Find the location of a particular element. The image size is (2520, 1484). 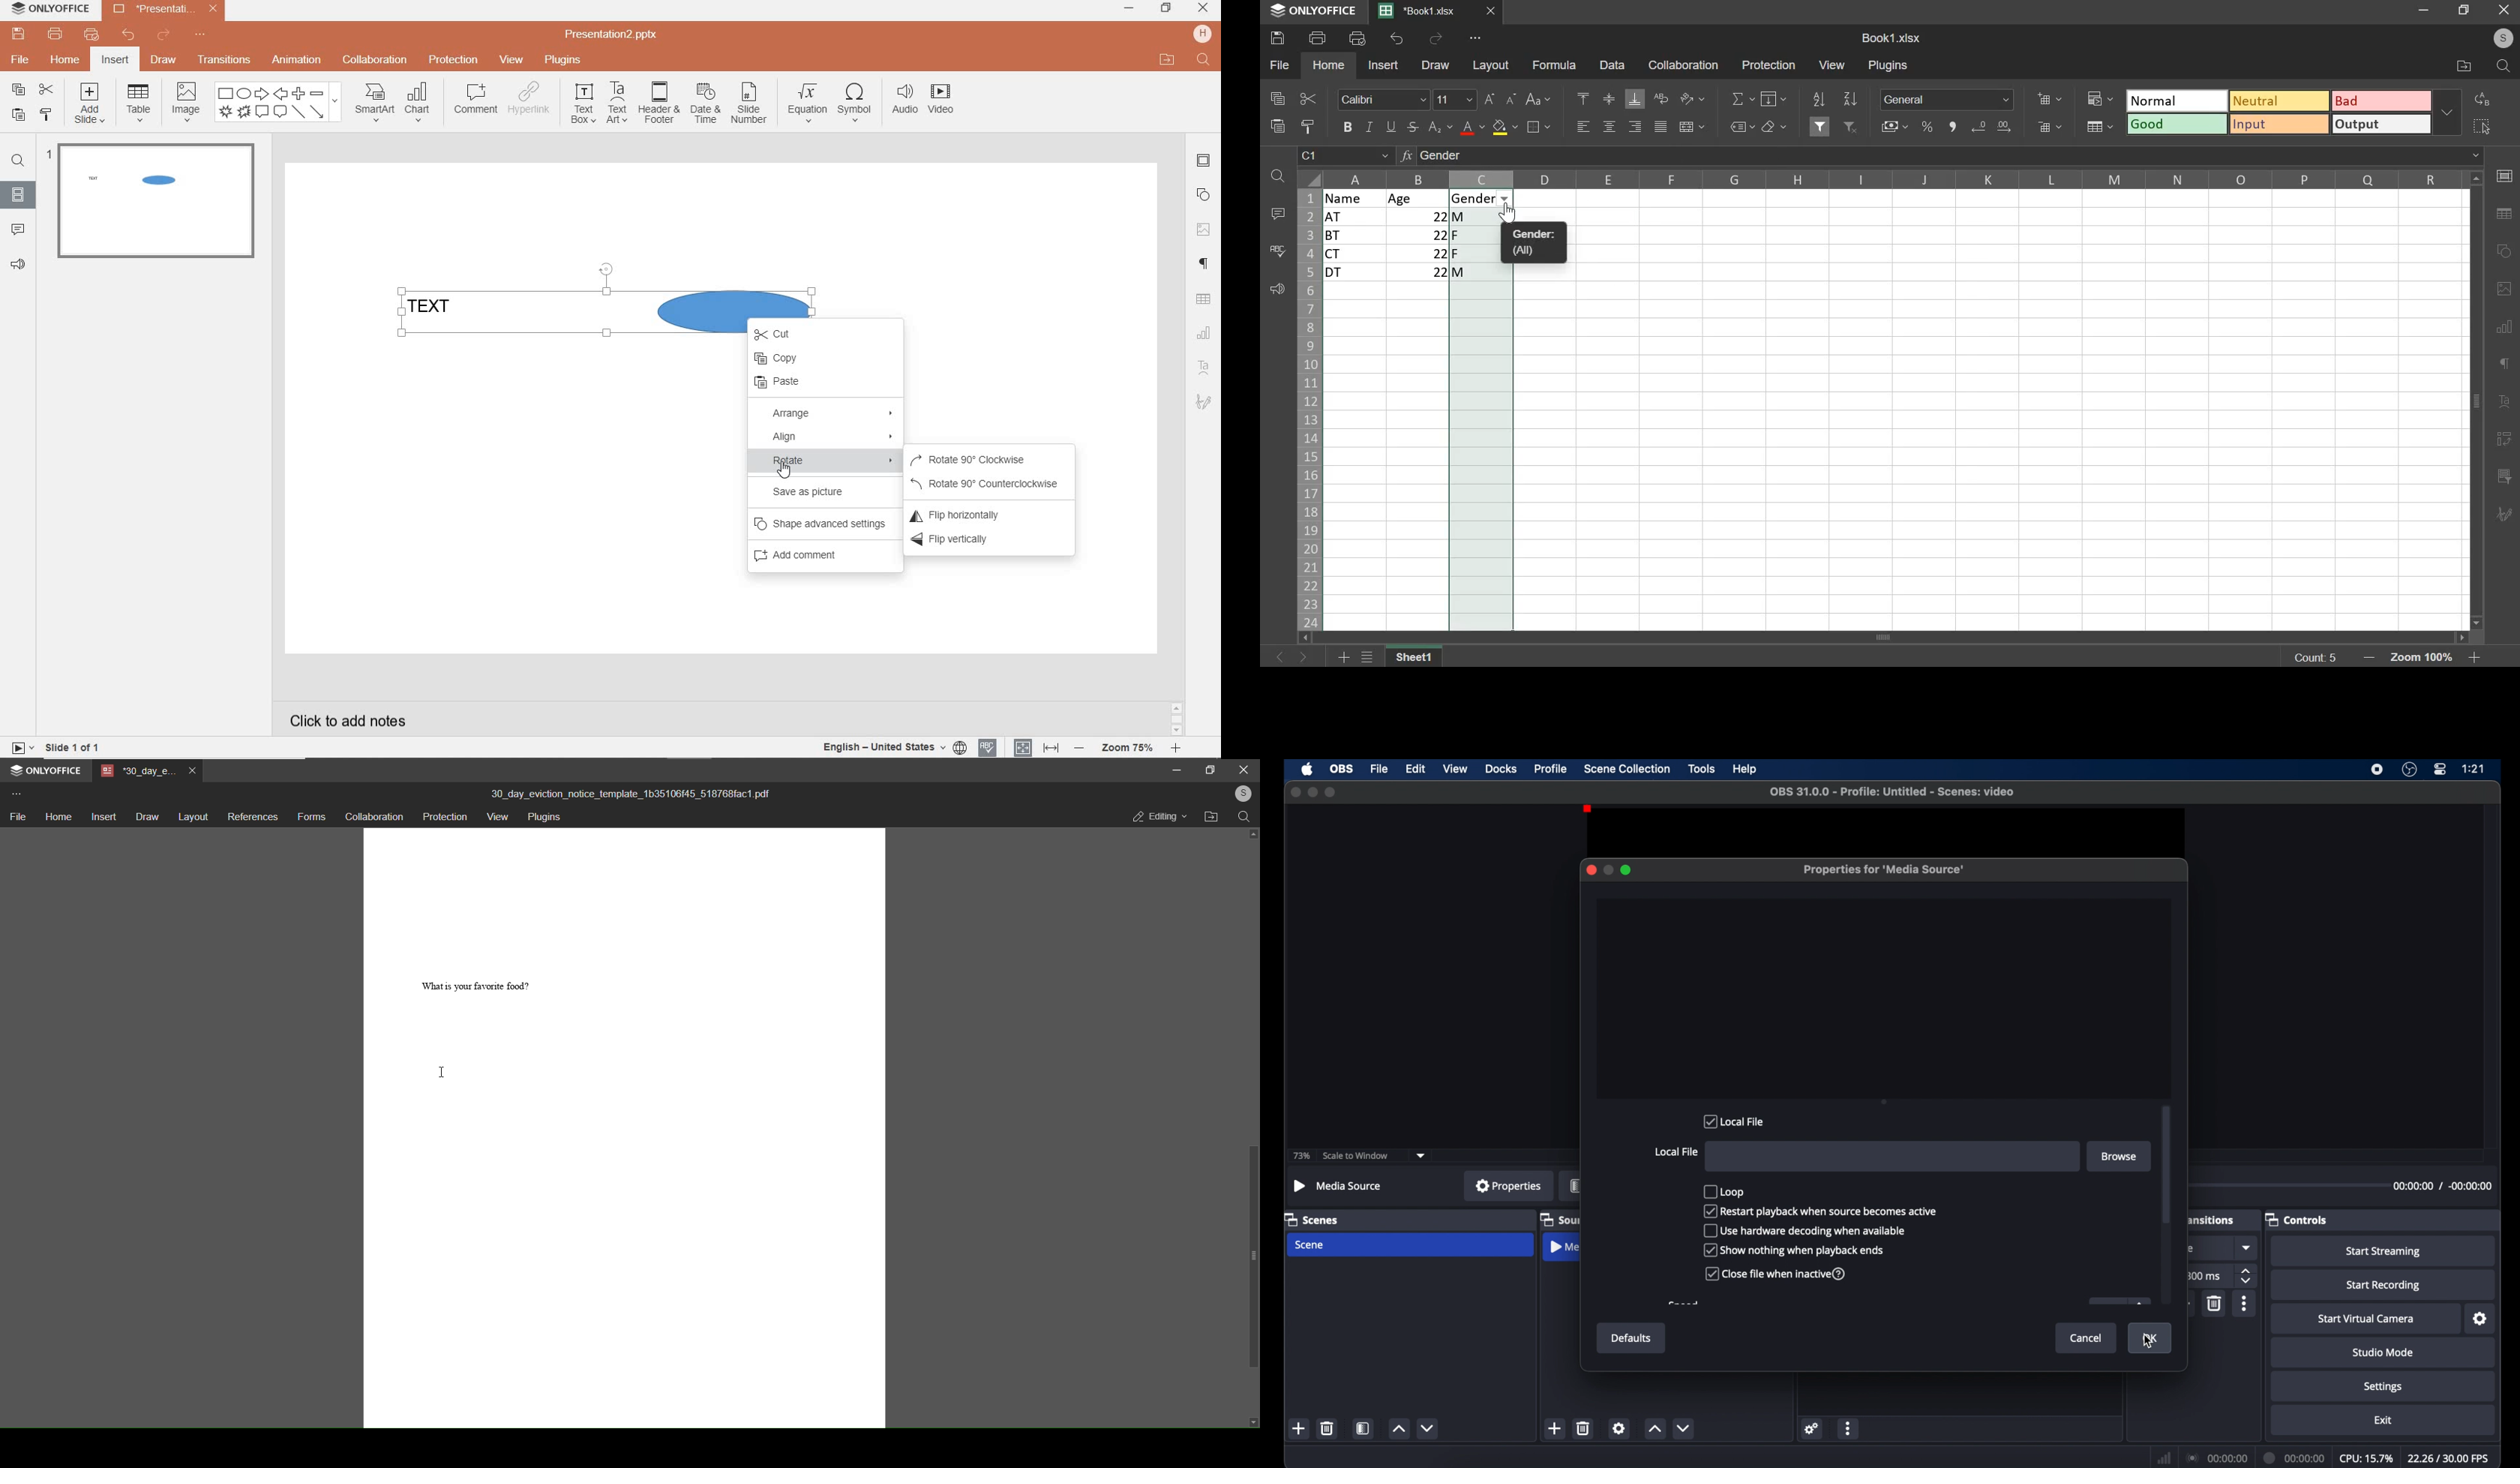

gender is located at coordinates (1478, 198).